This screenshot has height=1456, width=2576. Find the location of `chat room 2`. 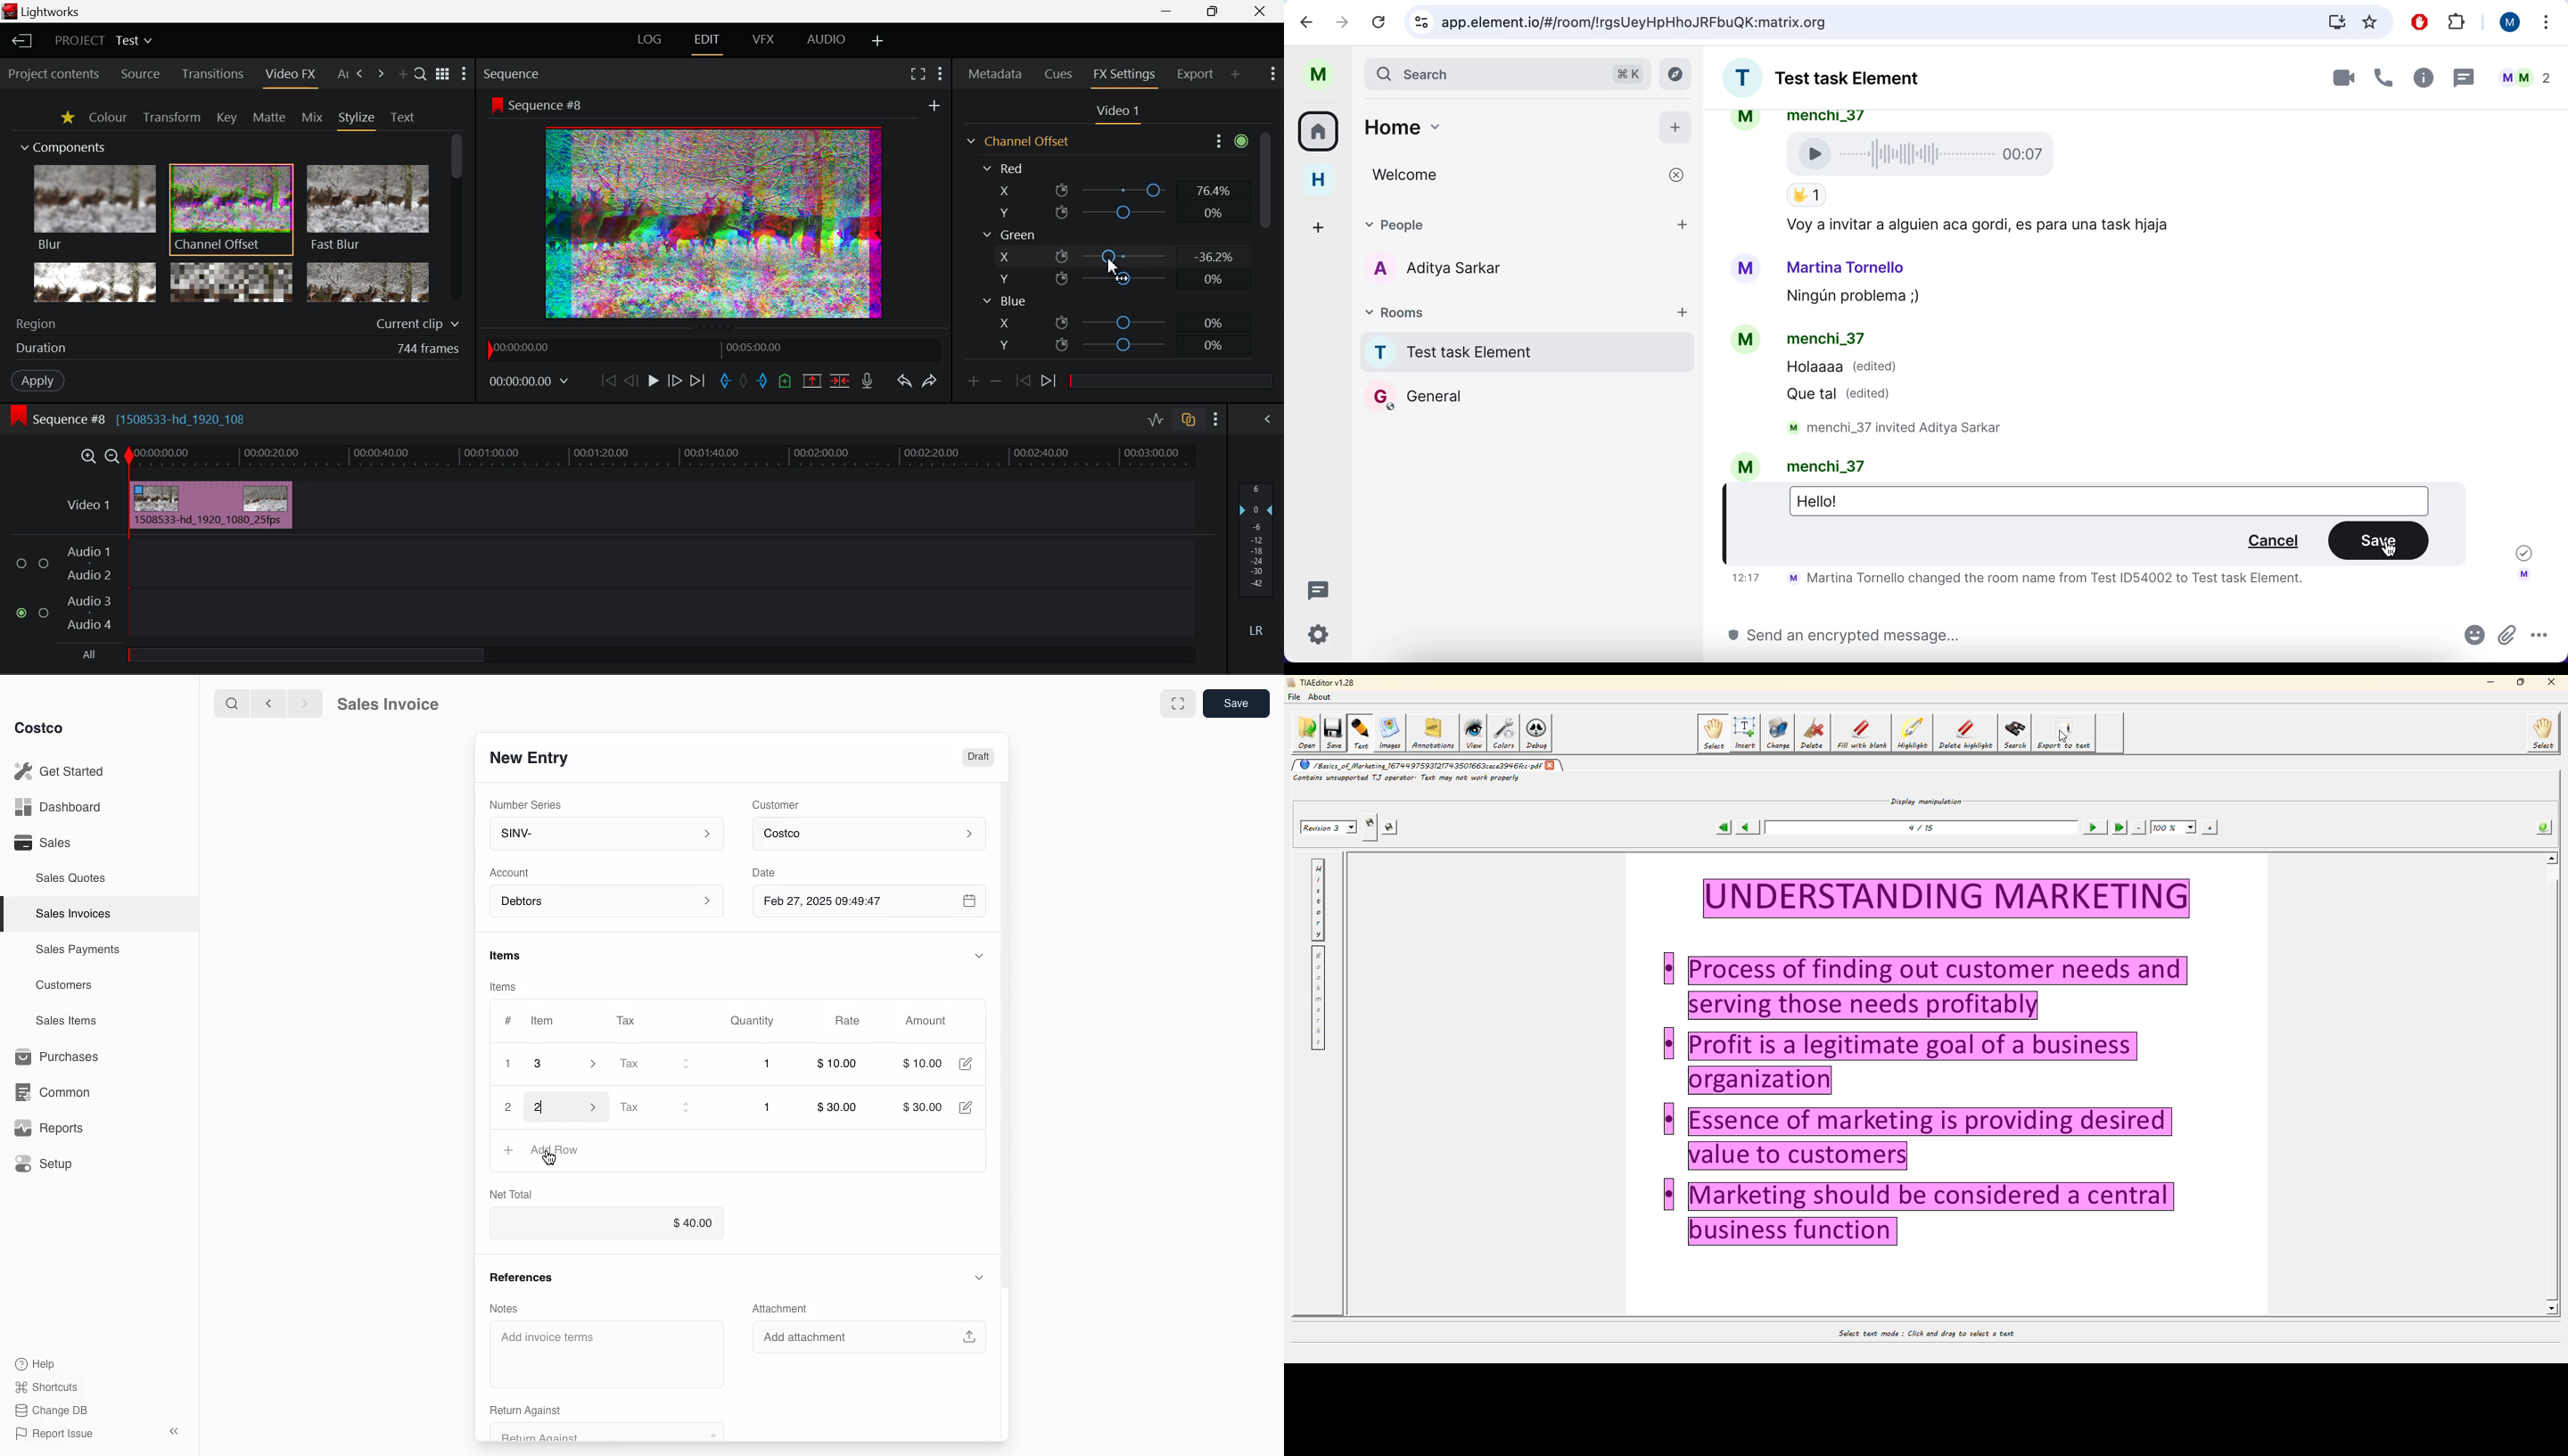

chat room 2 is located at coordinates (1454, 398).